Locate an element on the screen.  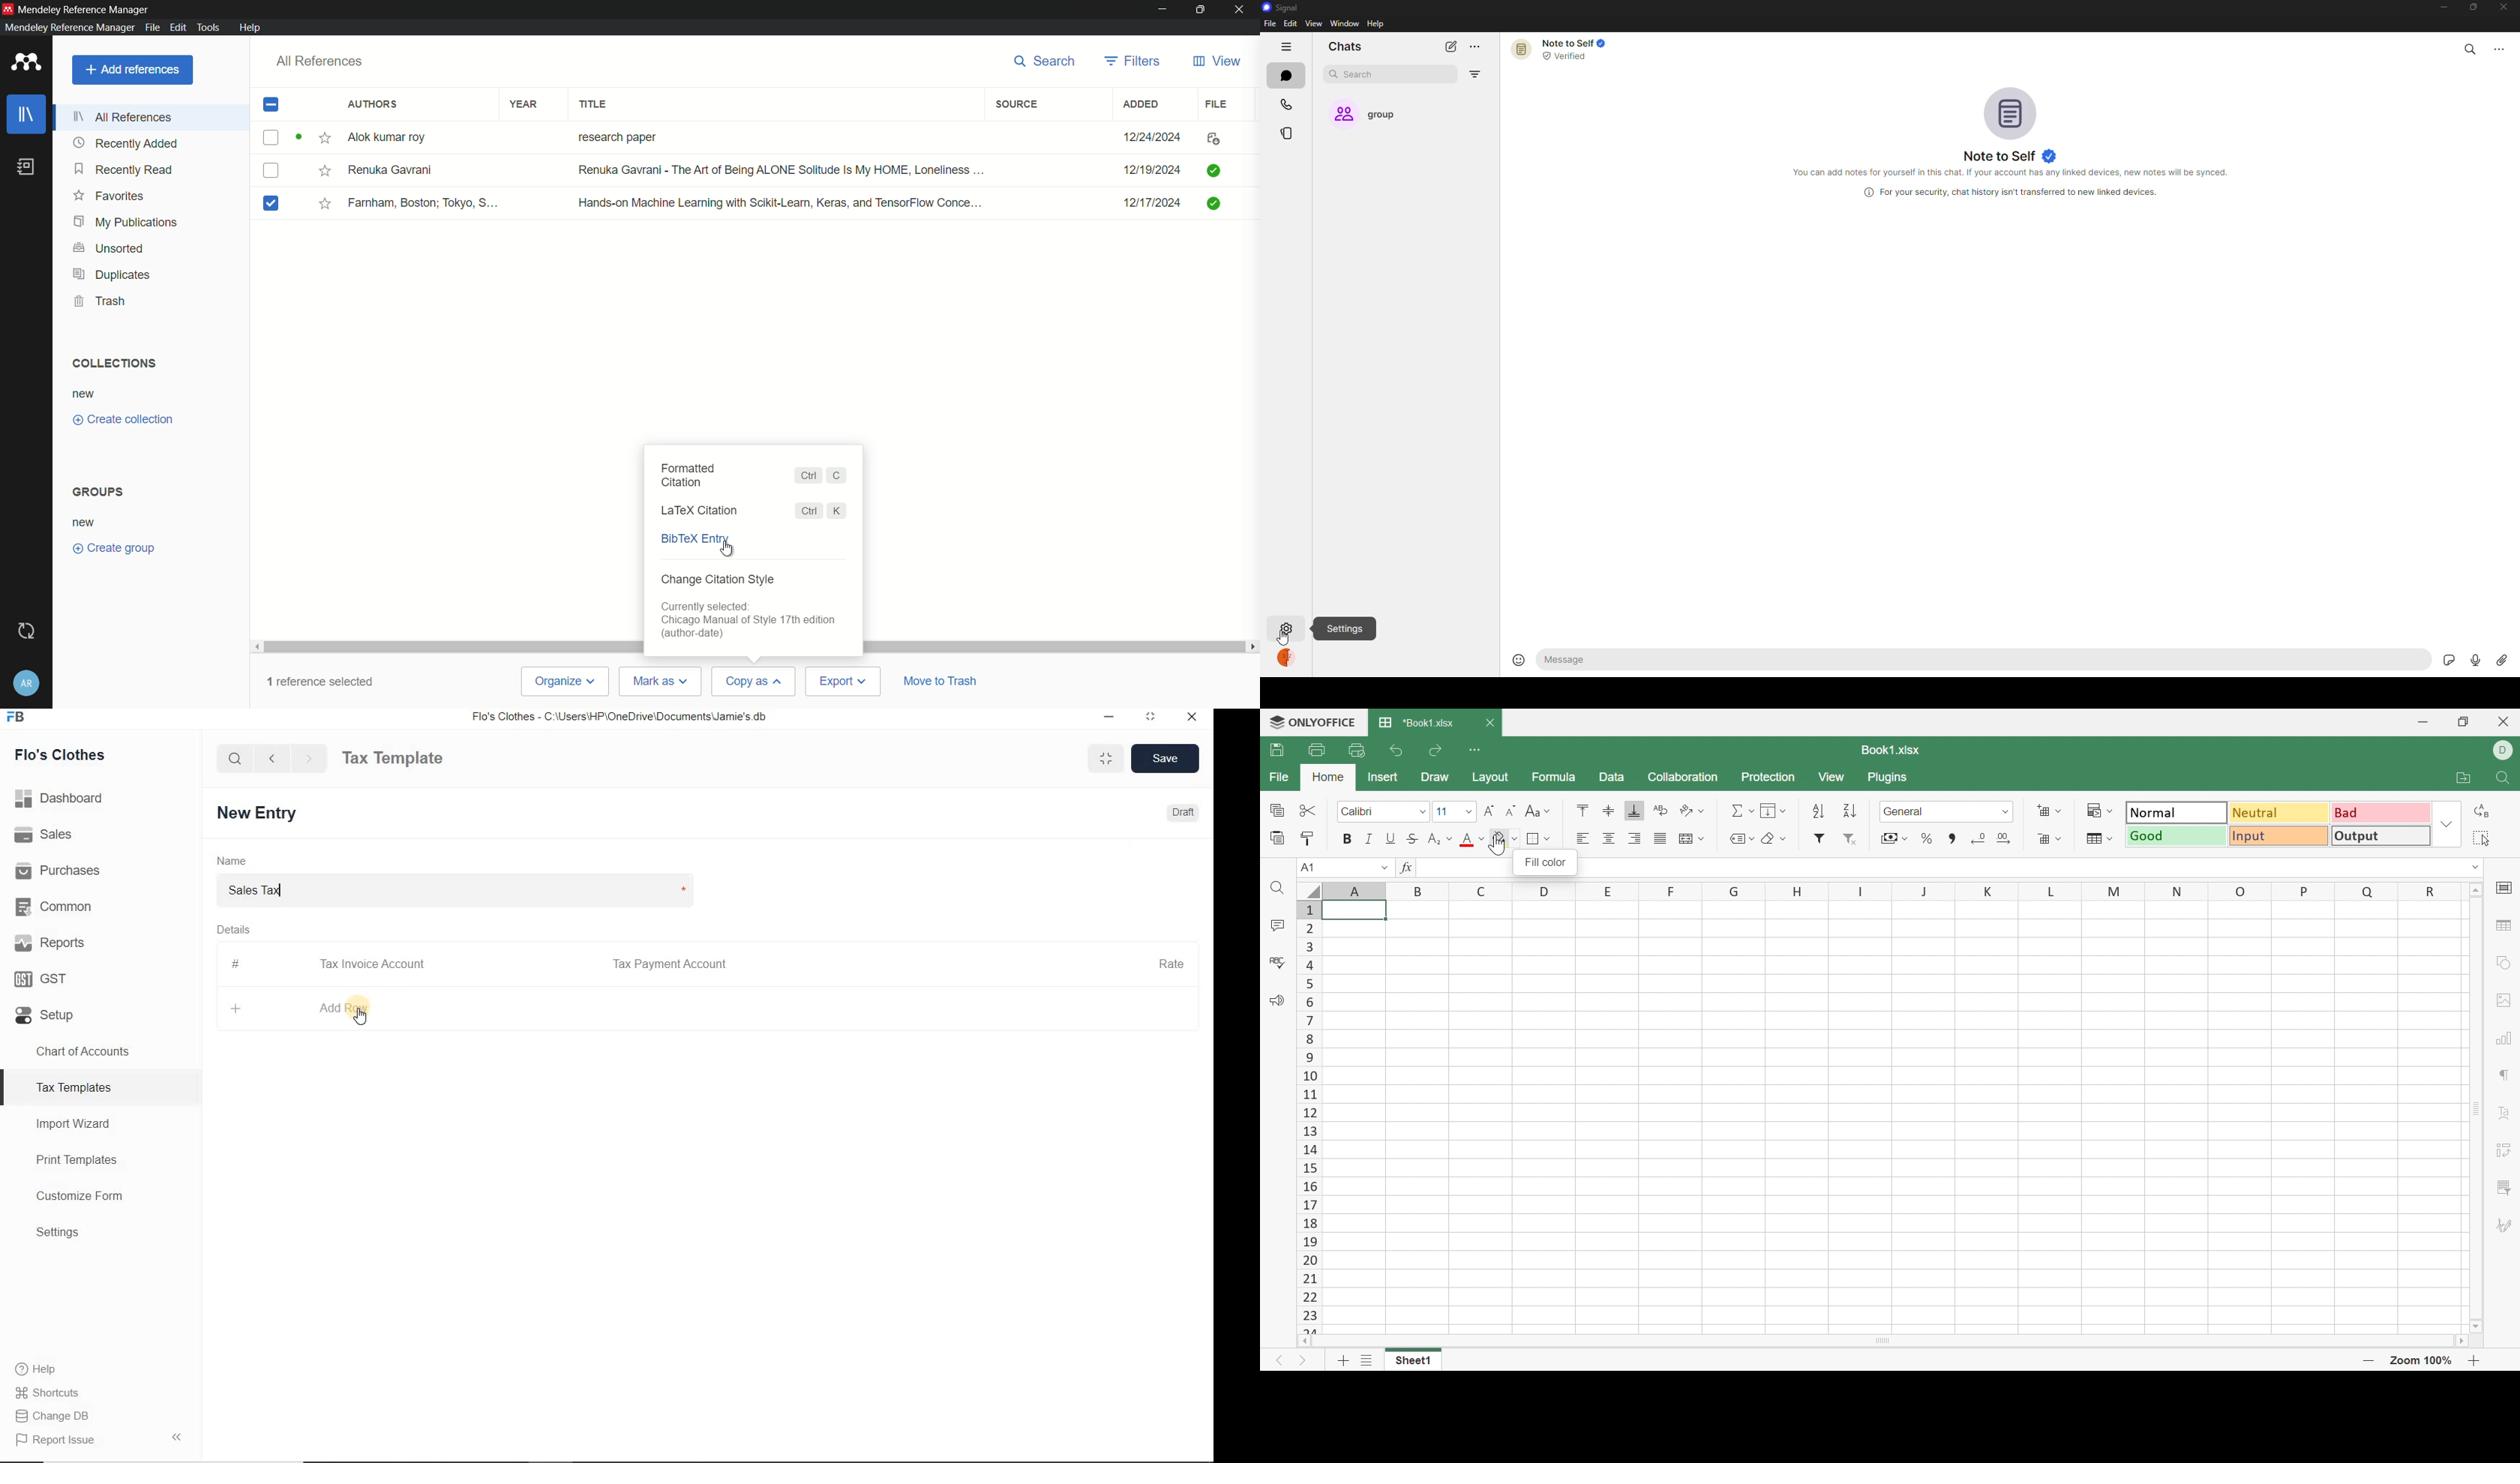
Chart of Accounts is located at coordinates (100, 1051).